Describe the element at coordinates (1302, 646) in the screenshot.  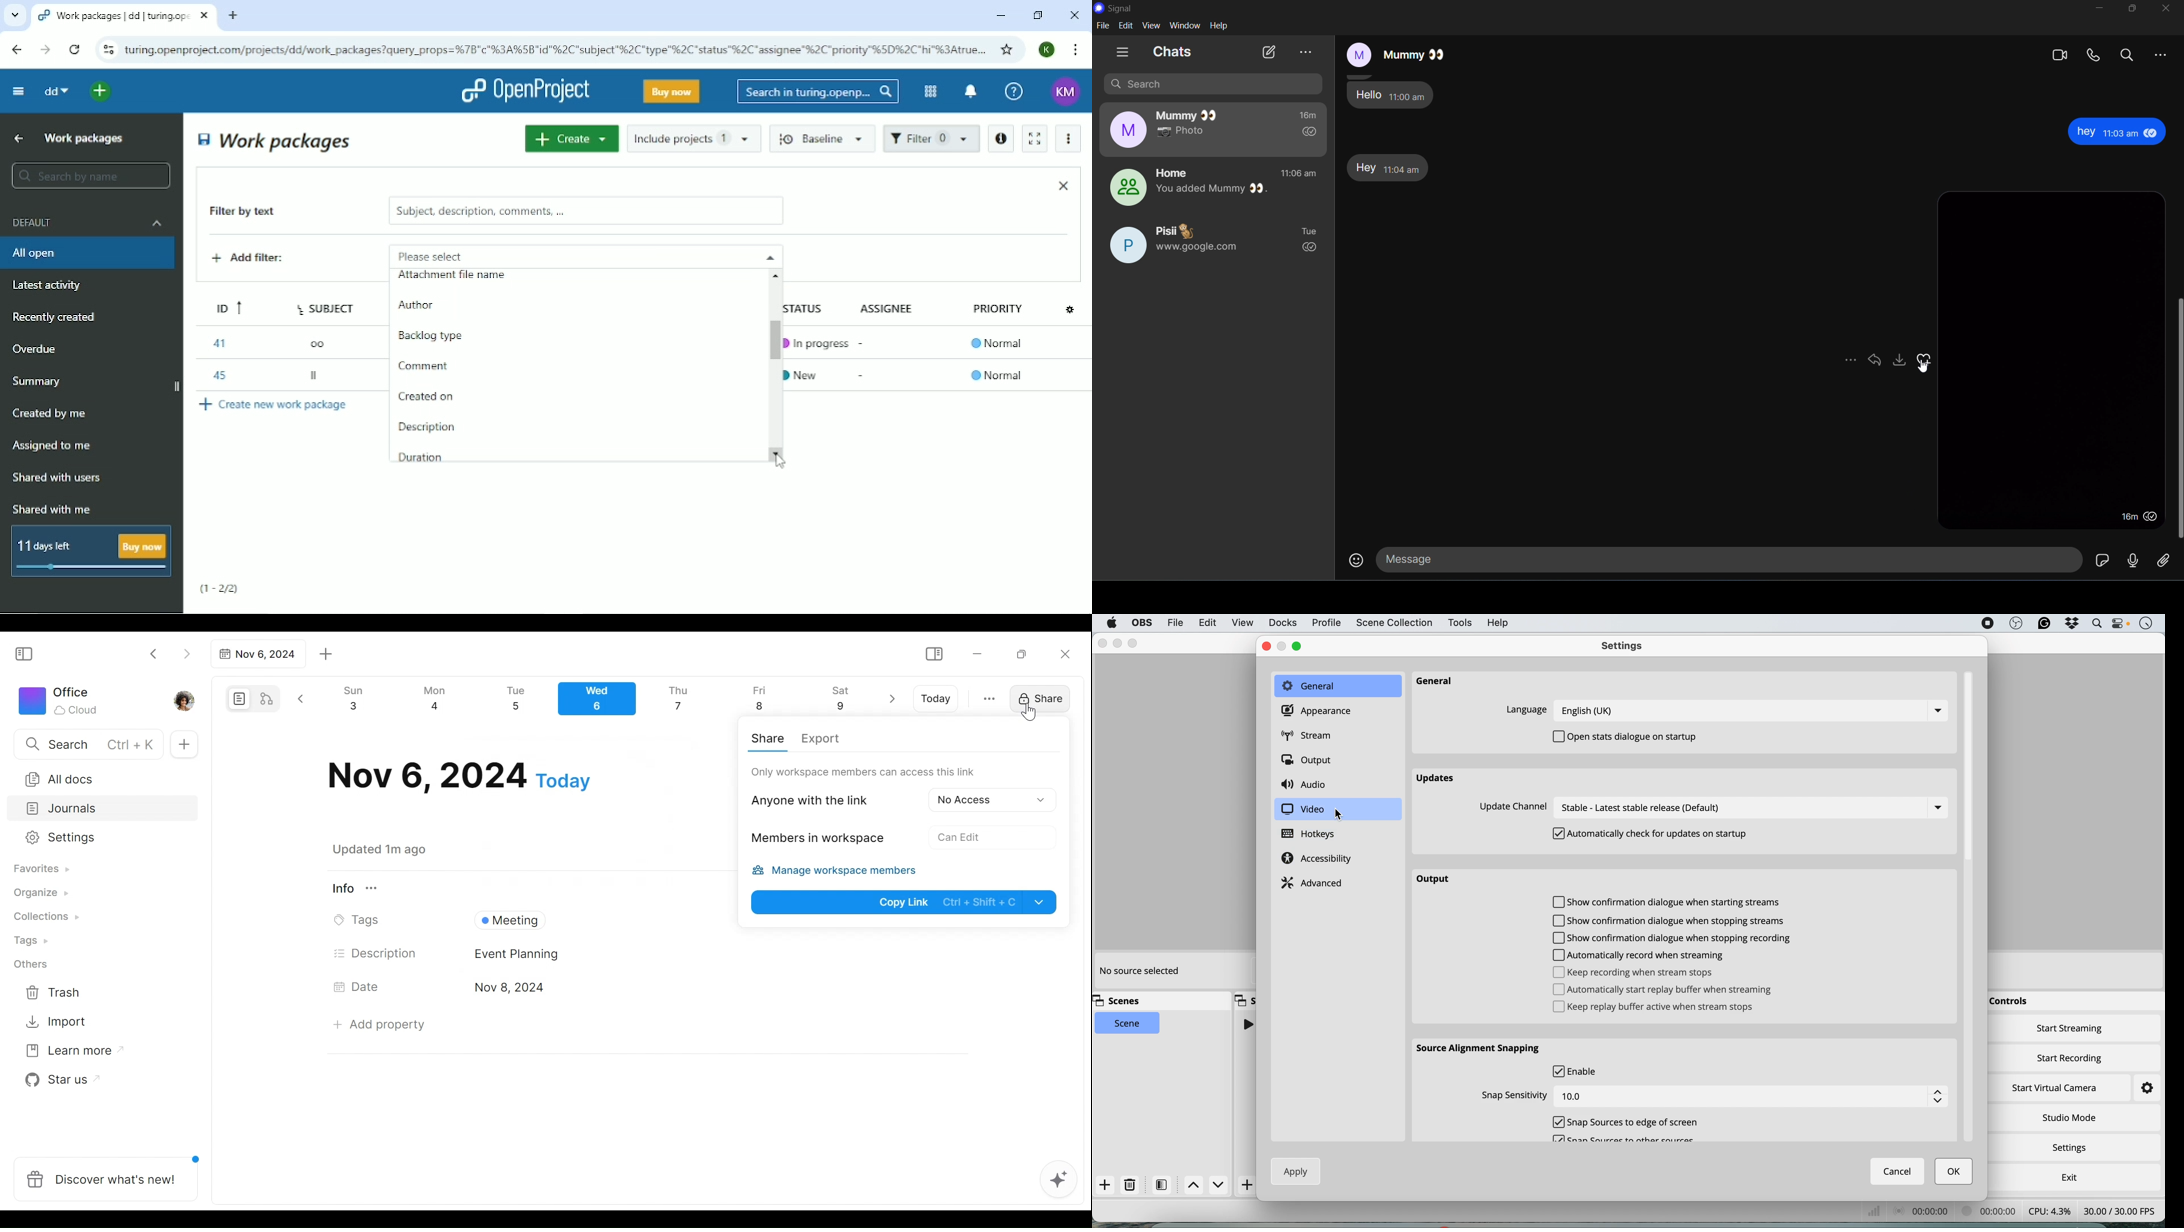
I see `maximise` at that location.